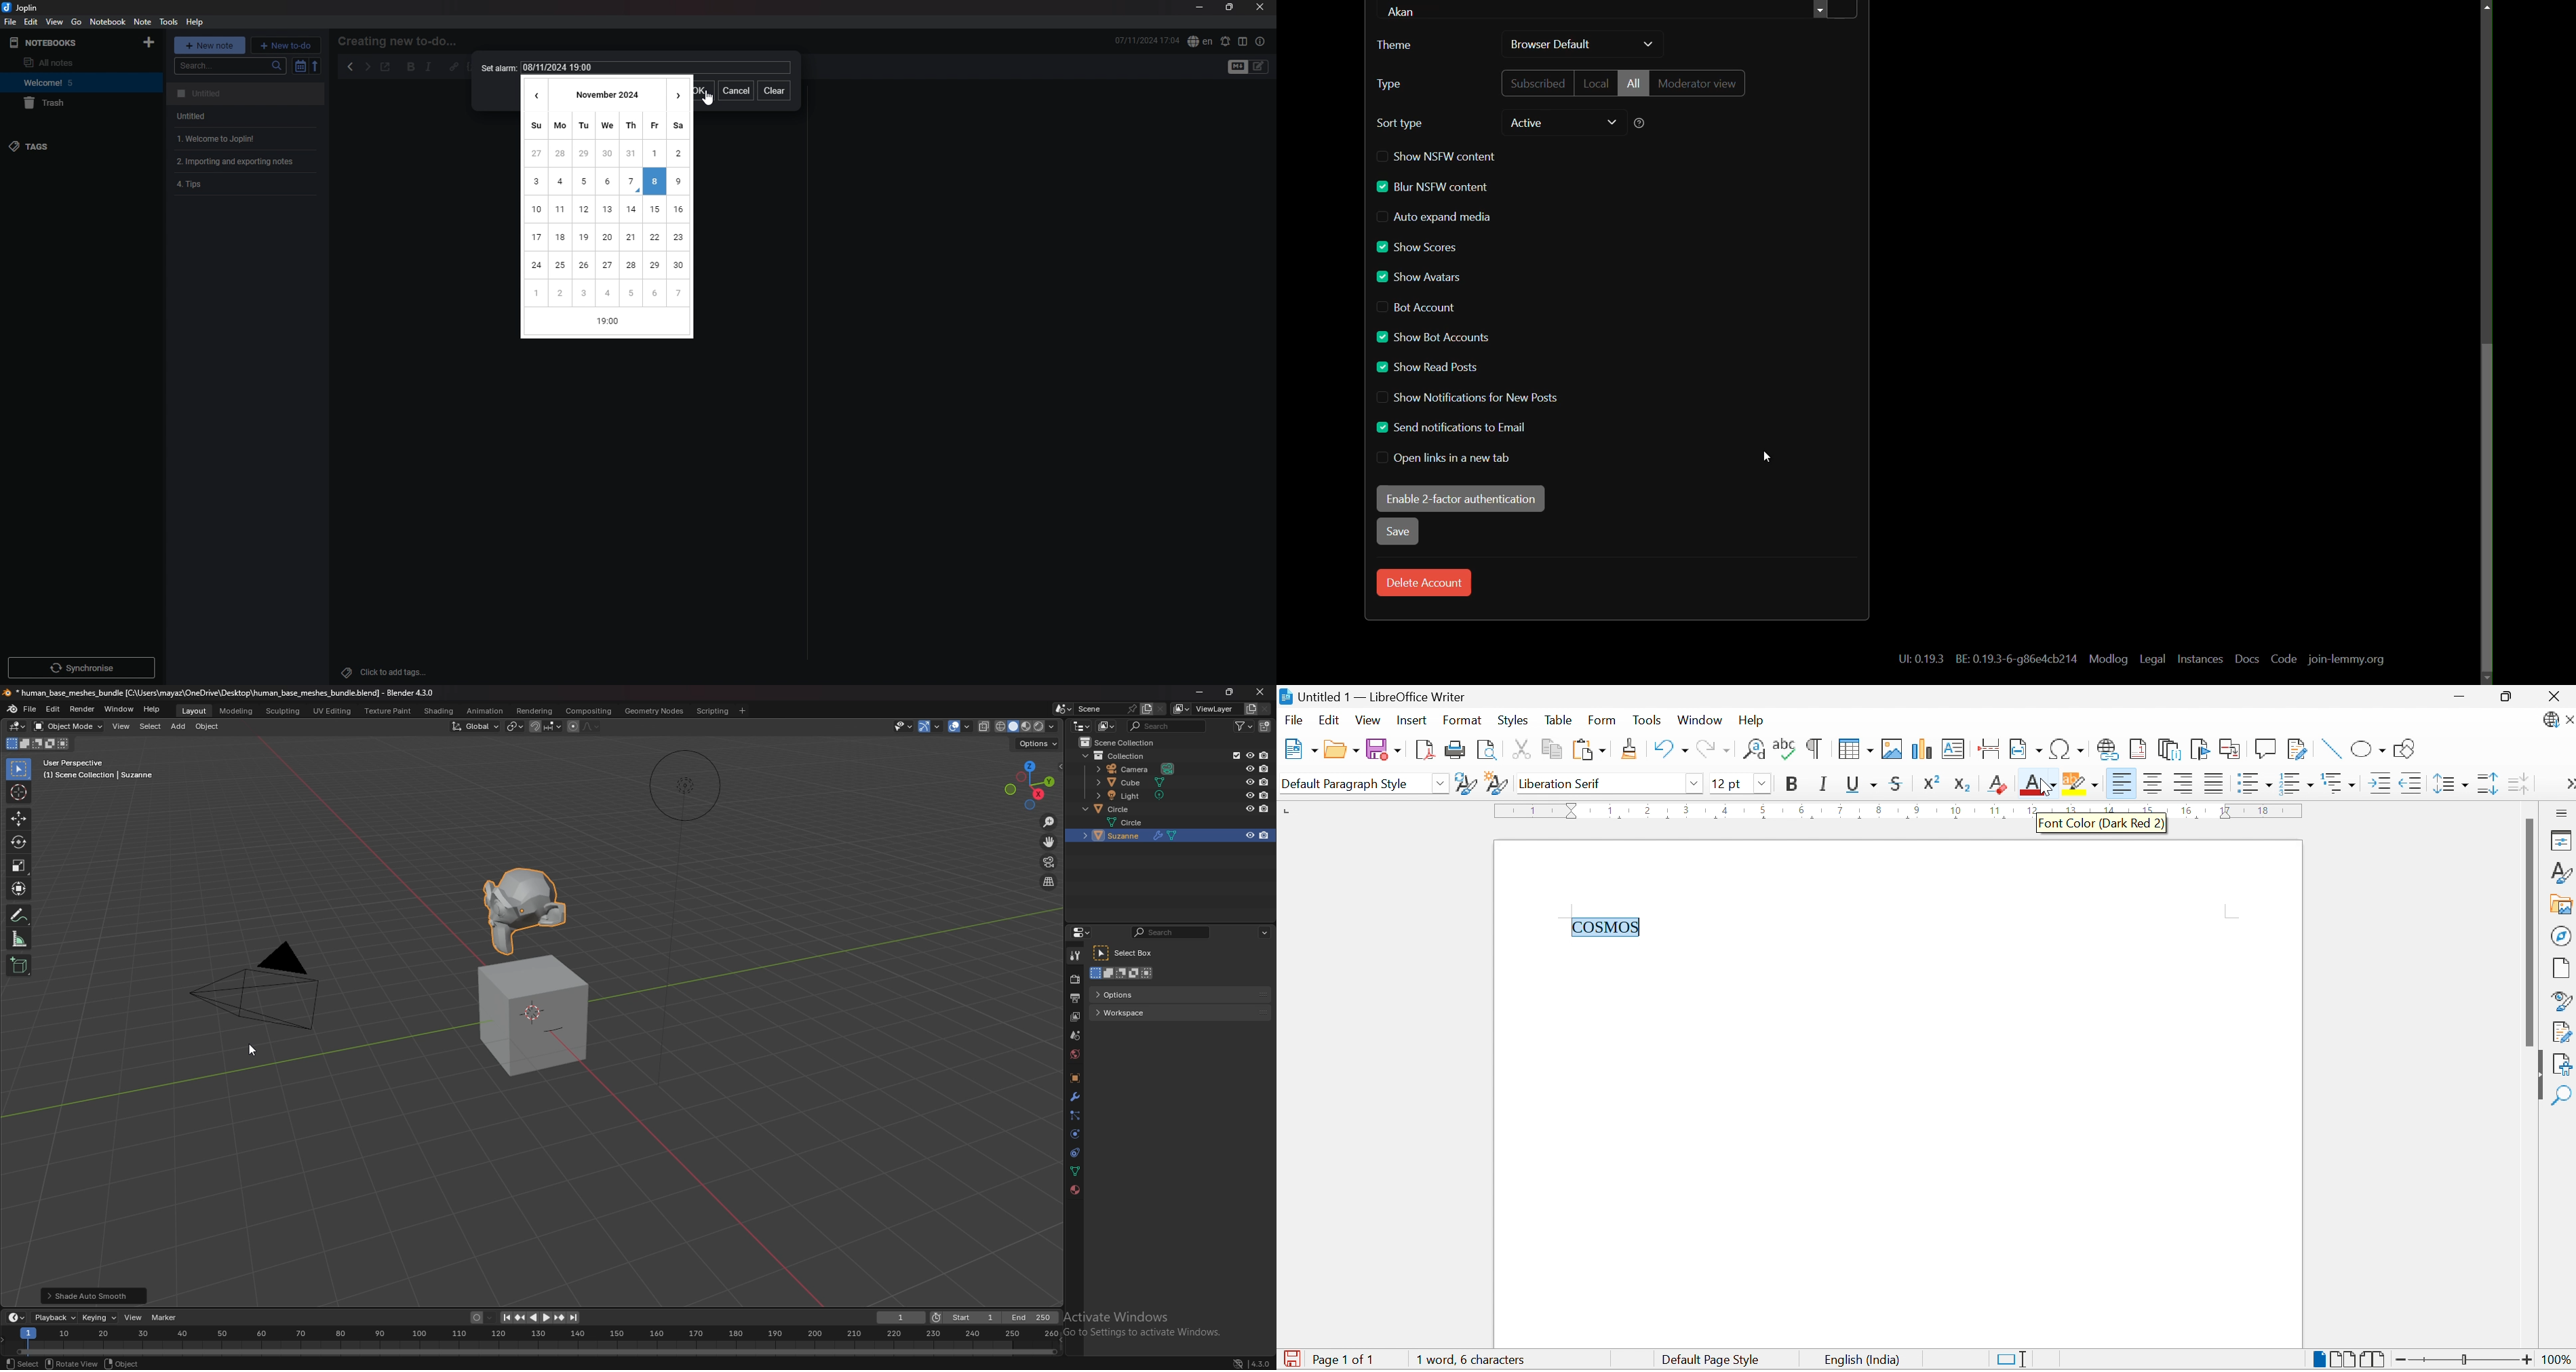  What do you see at coordinates (386, 67) in the screenshot?
I see `toggle external editor` at bounding box center [386, 67].